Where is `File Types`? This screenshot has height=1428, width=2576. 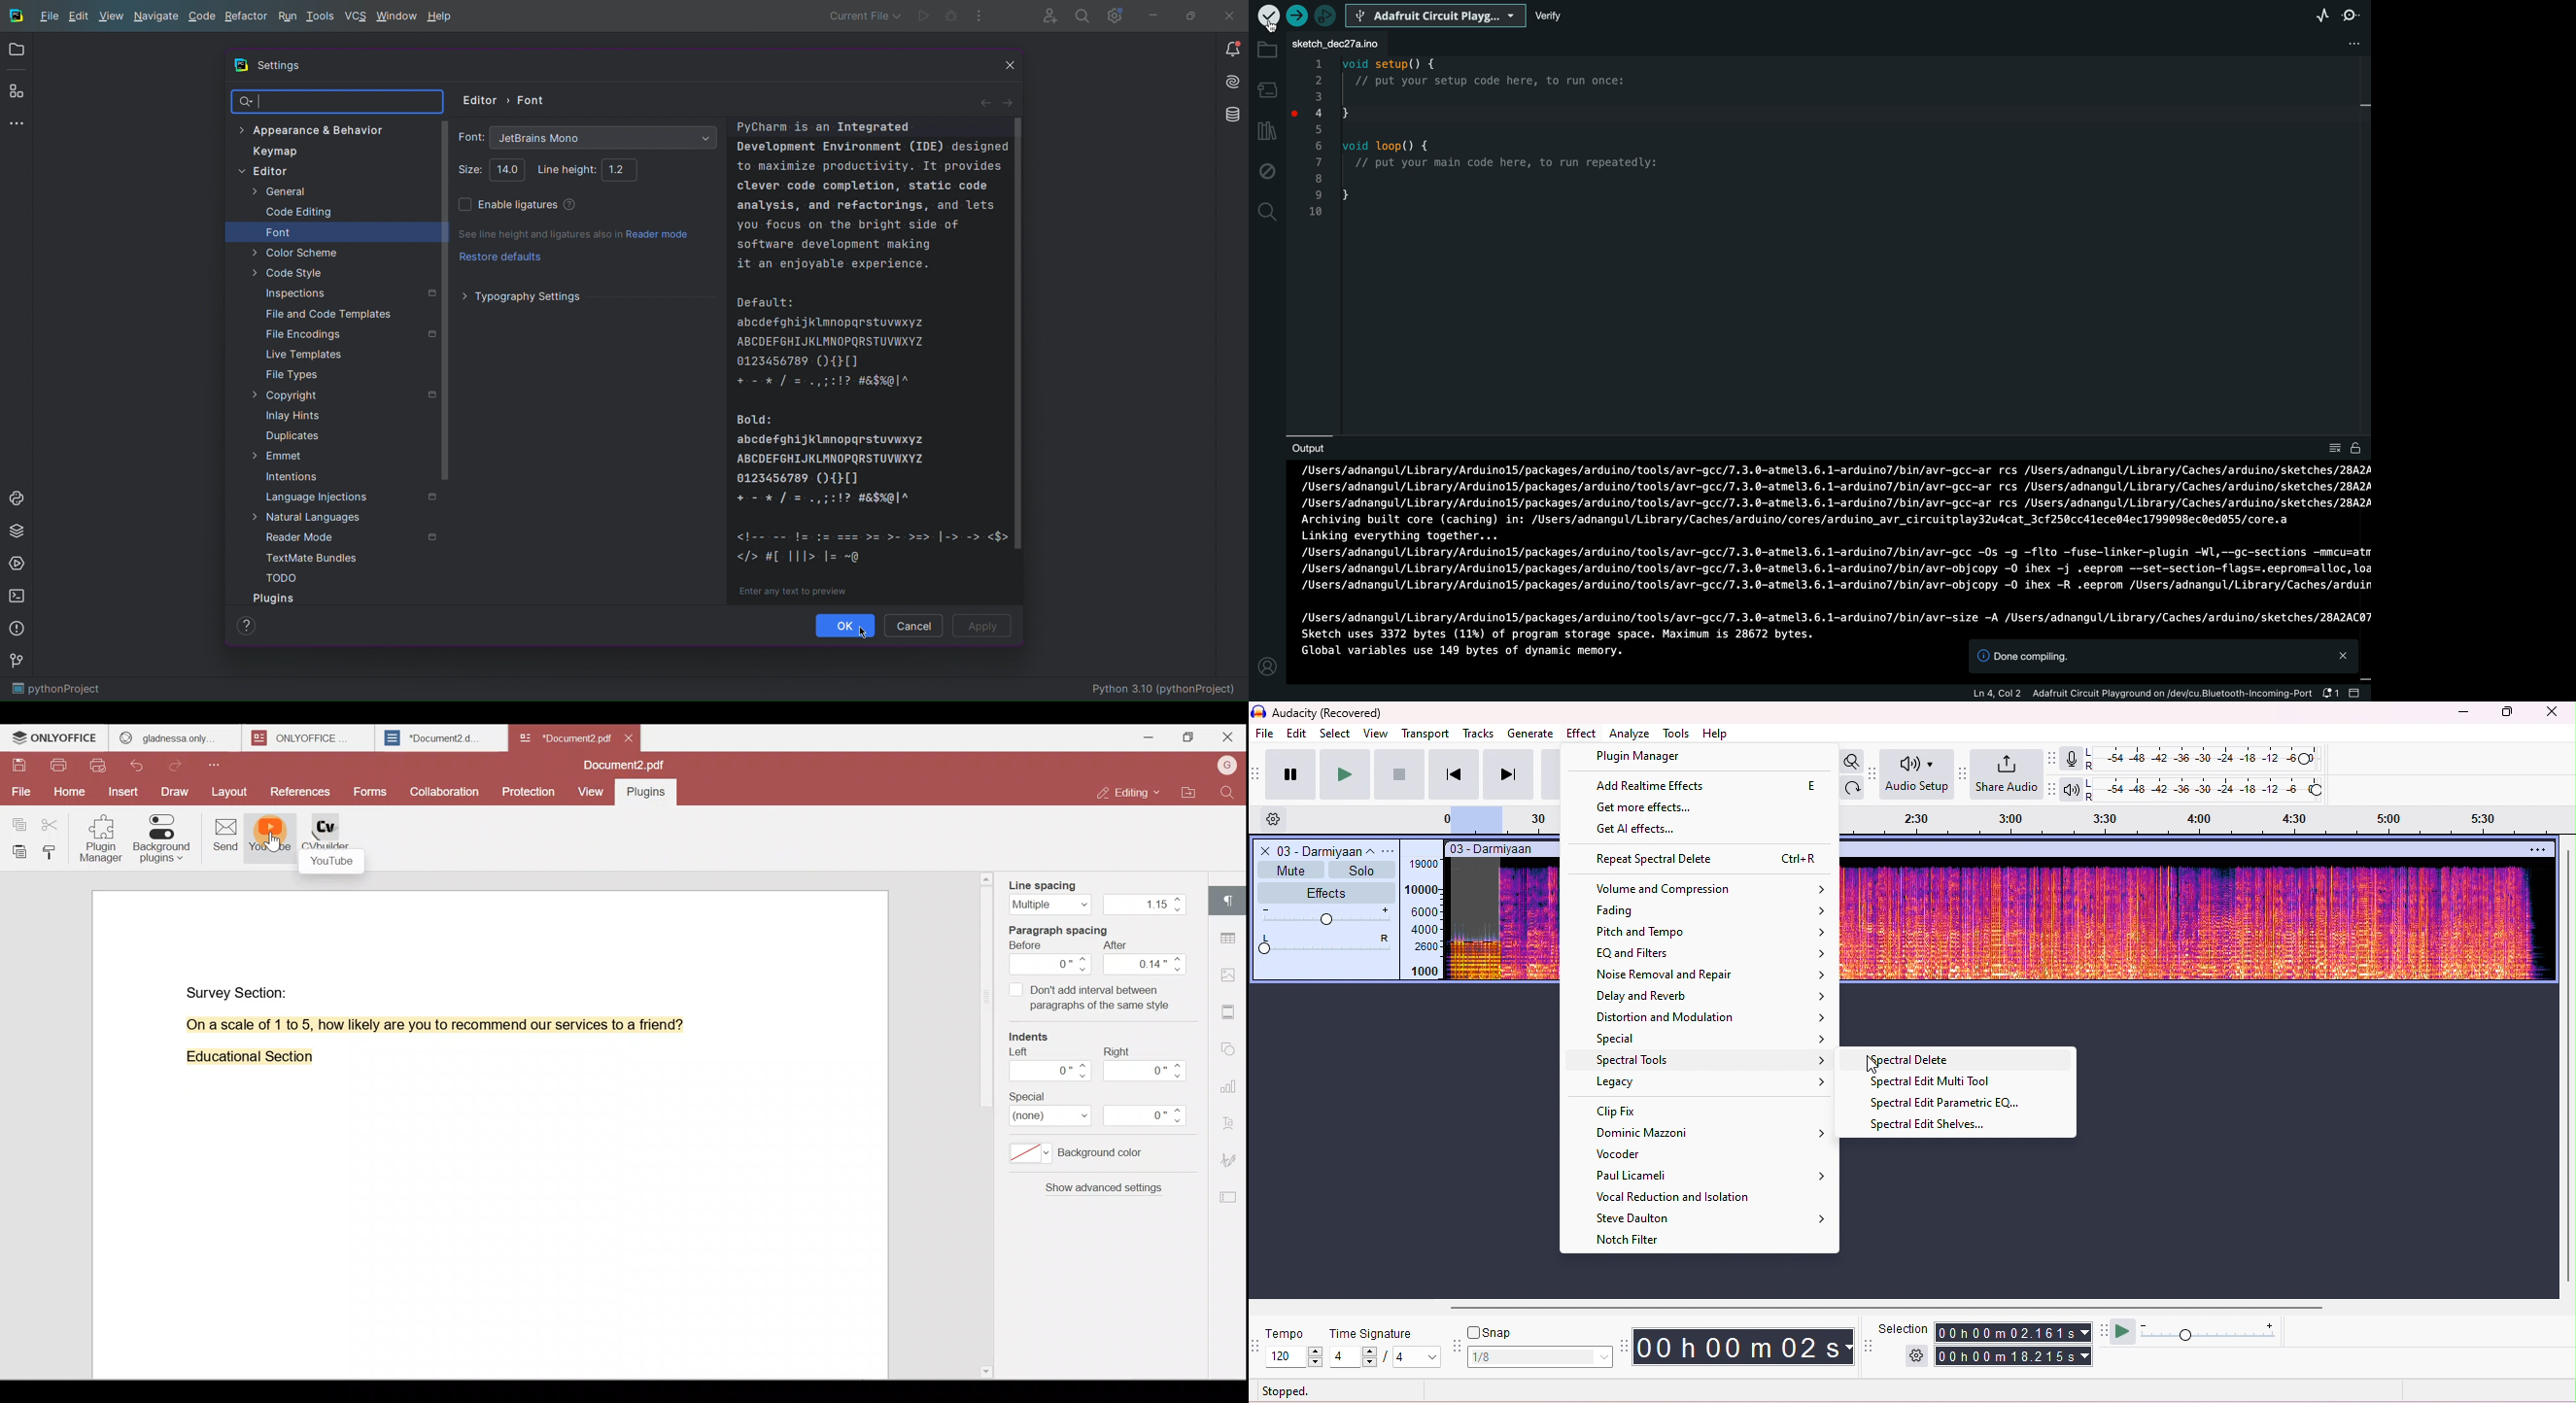 File Types is located at coordinates (292, 375).